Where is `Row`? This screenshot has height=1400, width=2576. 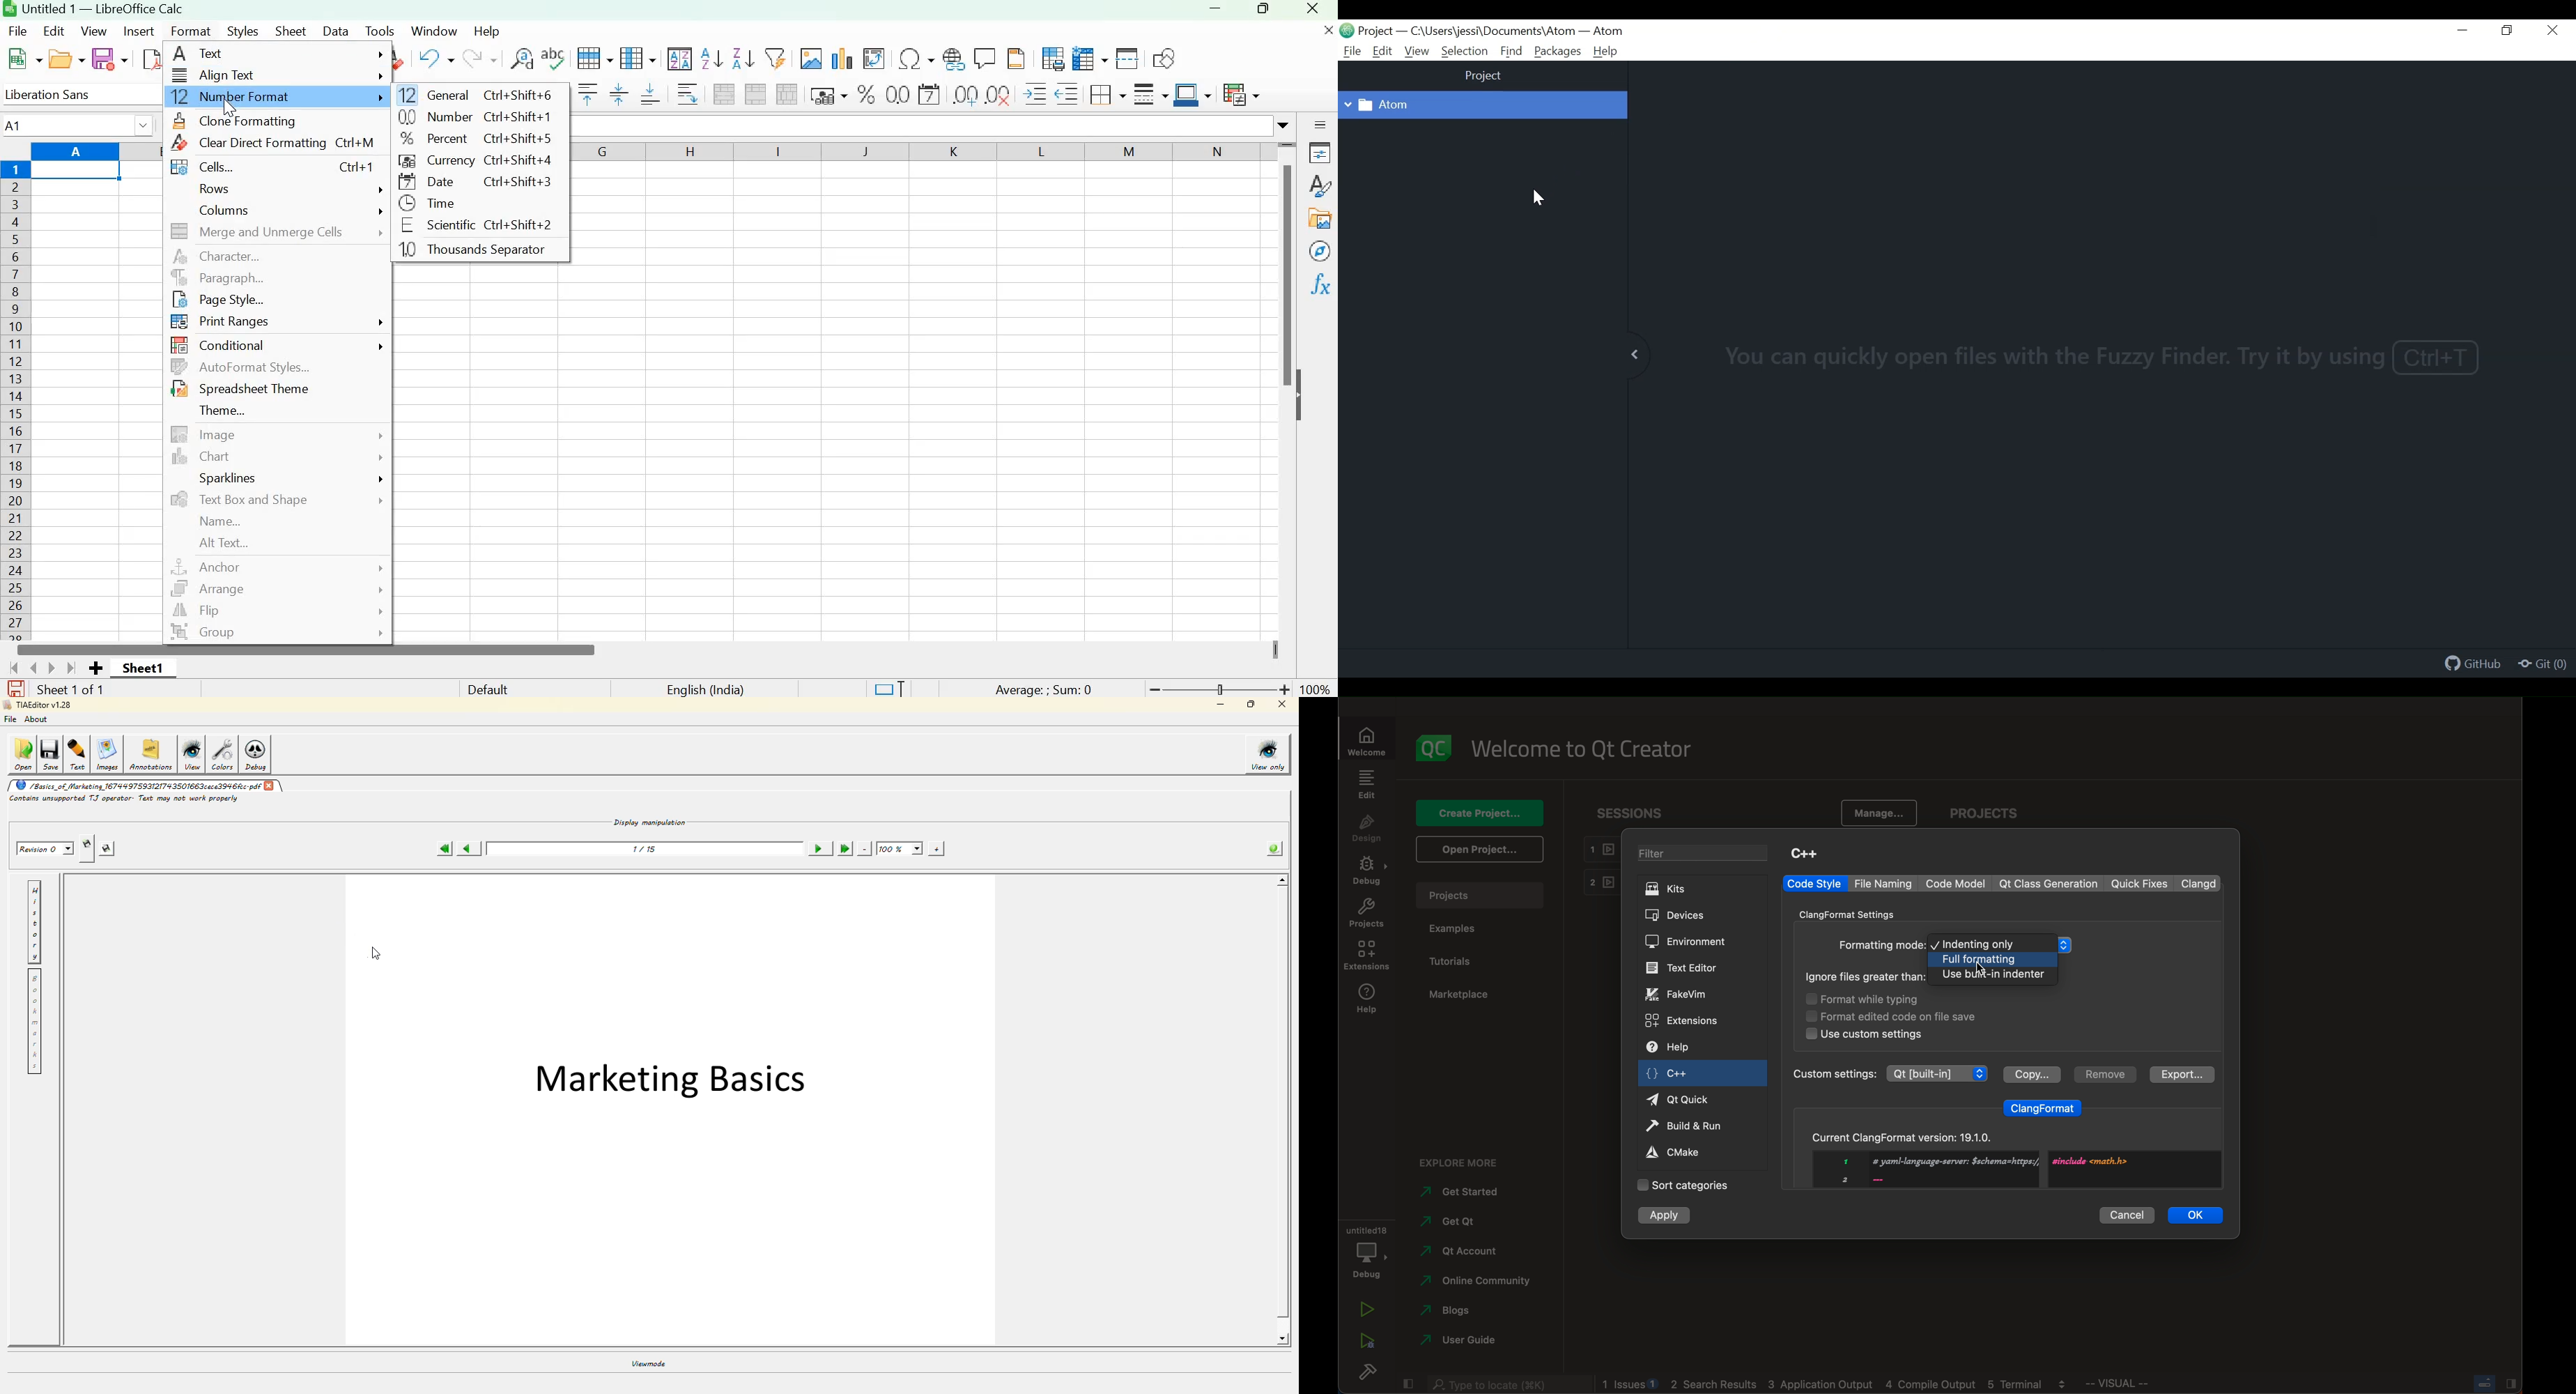
Row is located at coordinates (596, 58).